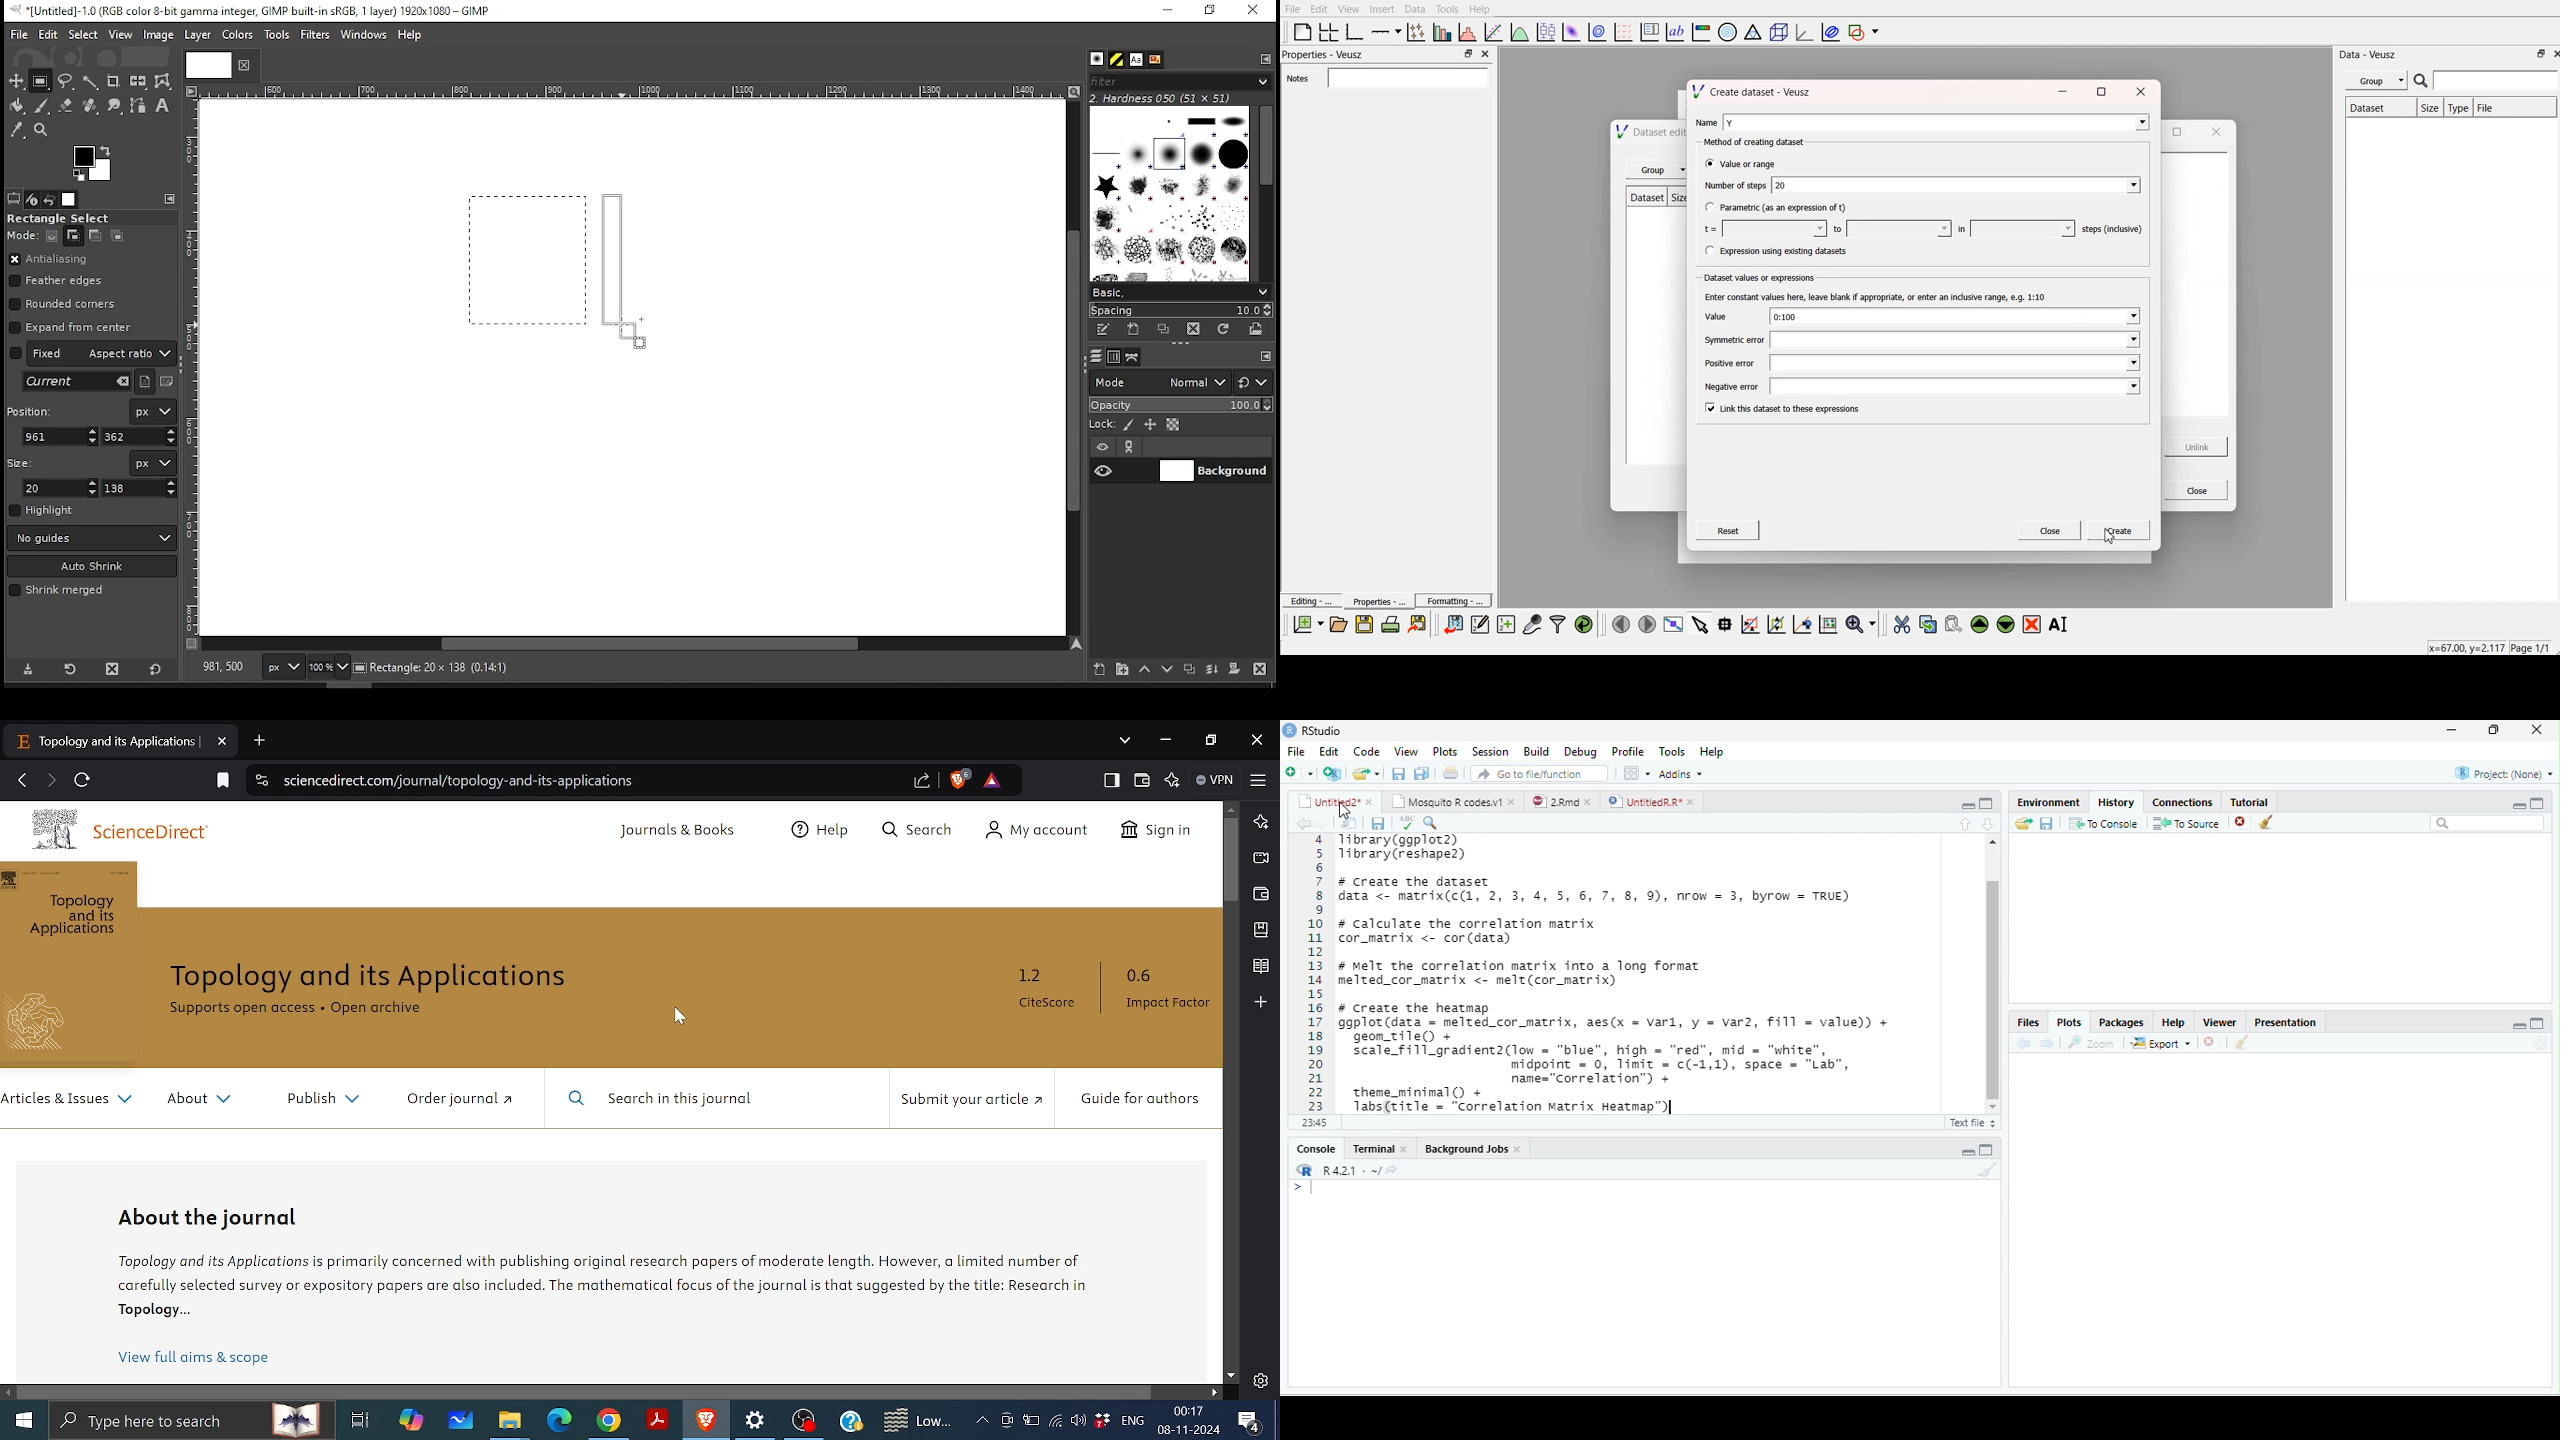 This screenshot has width=2576, height=1456. I want to click on grid, so click(1636, 774).